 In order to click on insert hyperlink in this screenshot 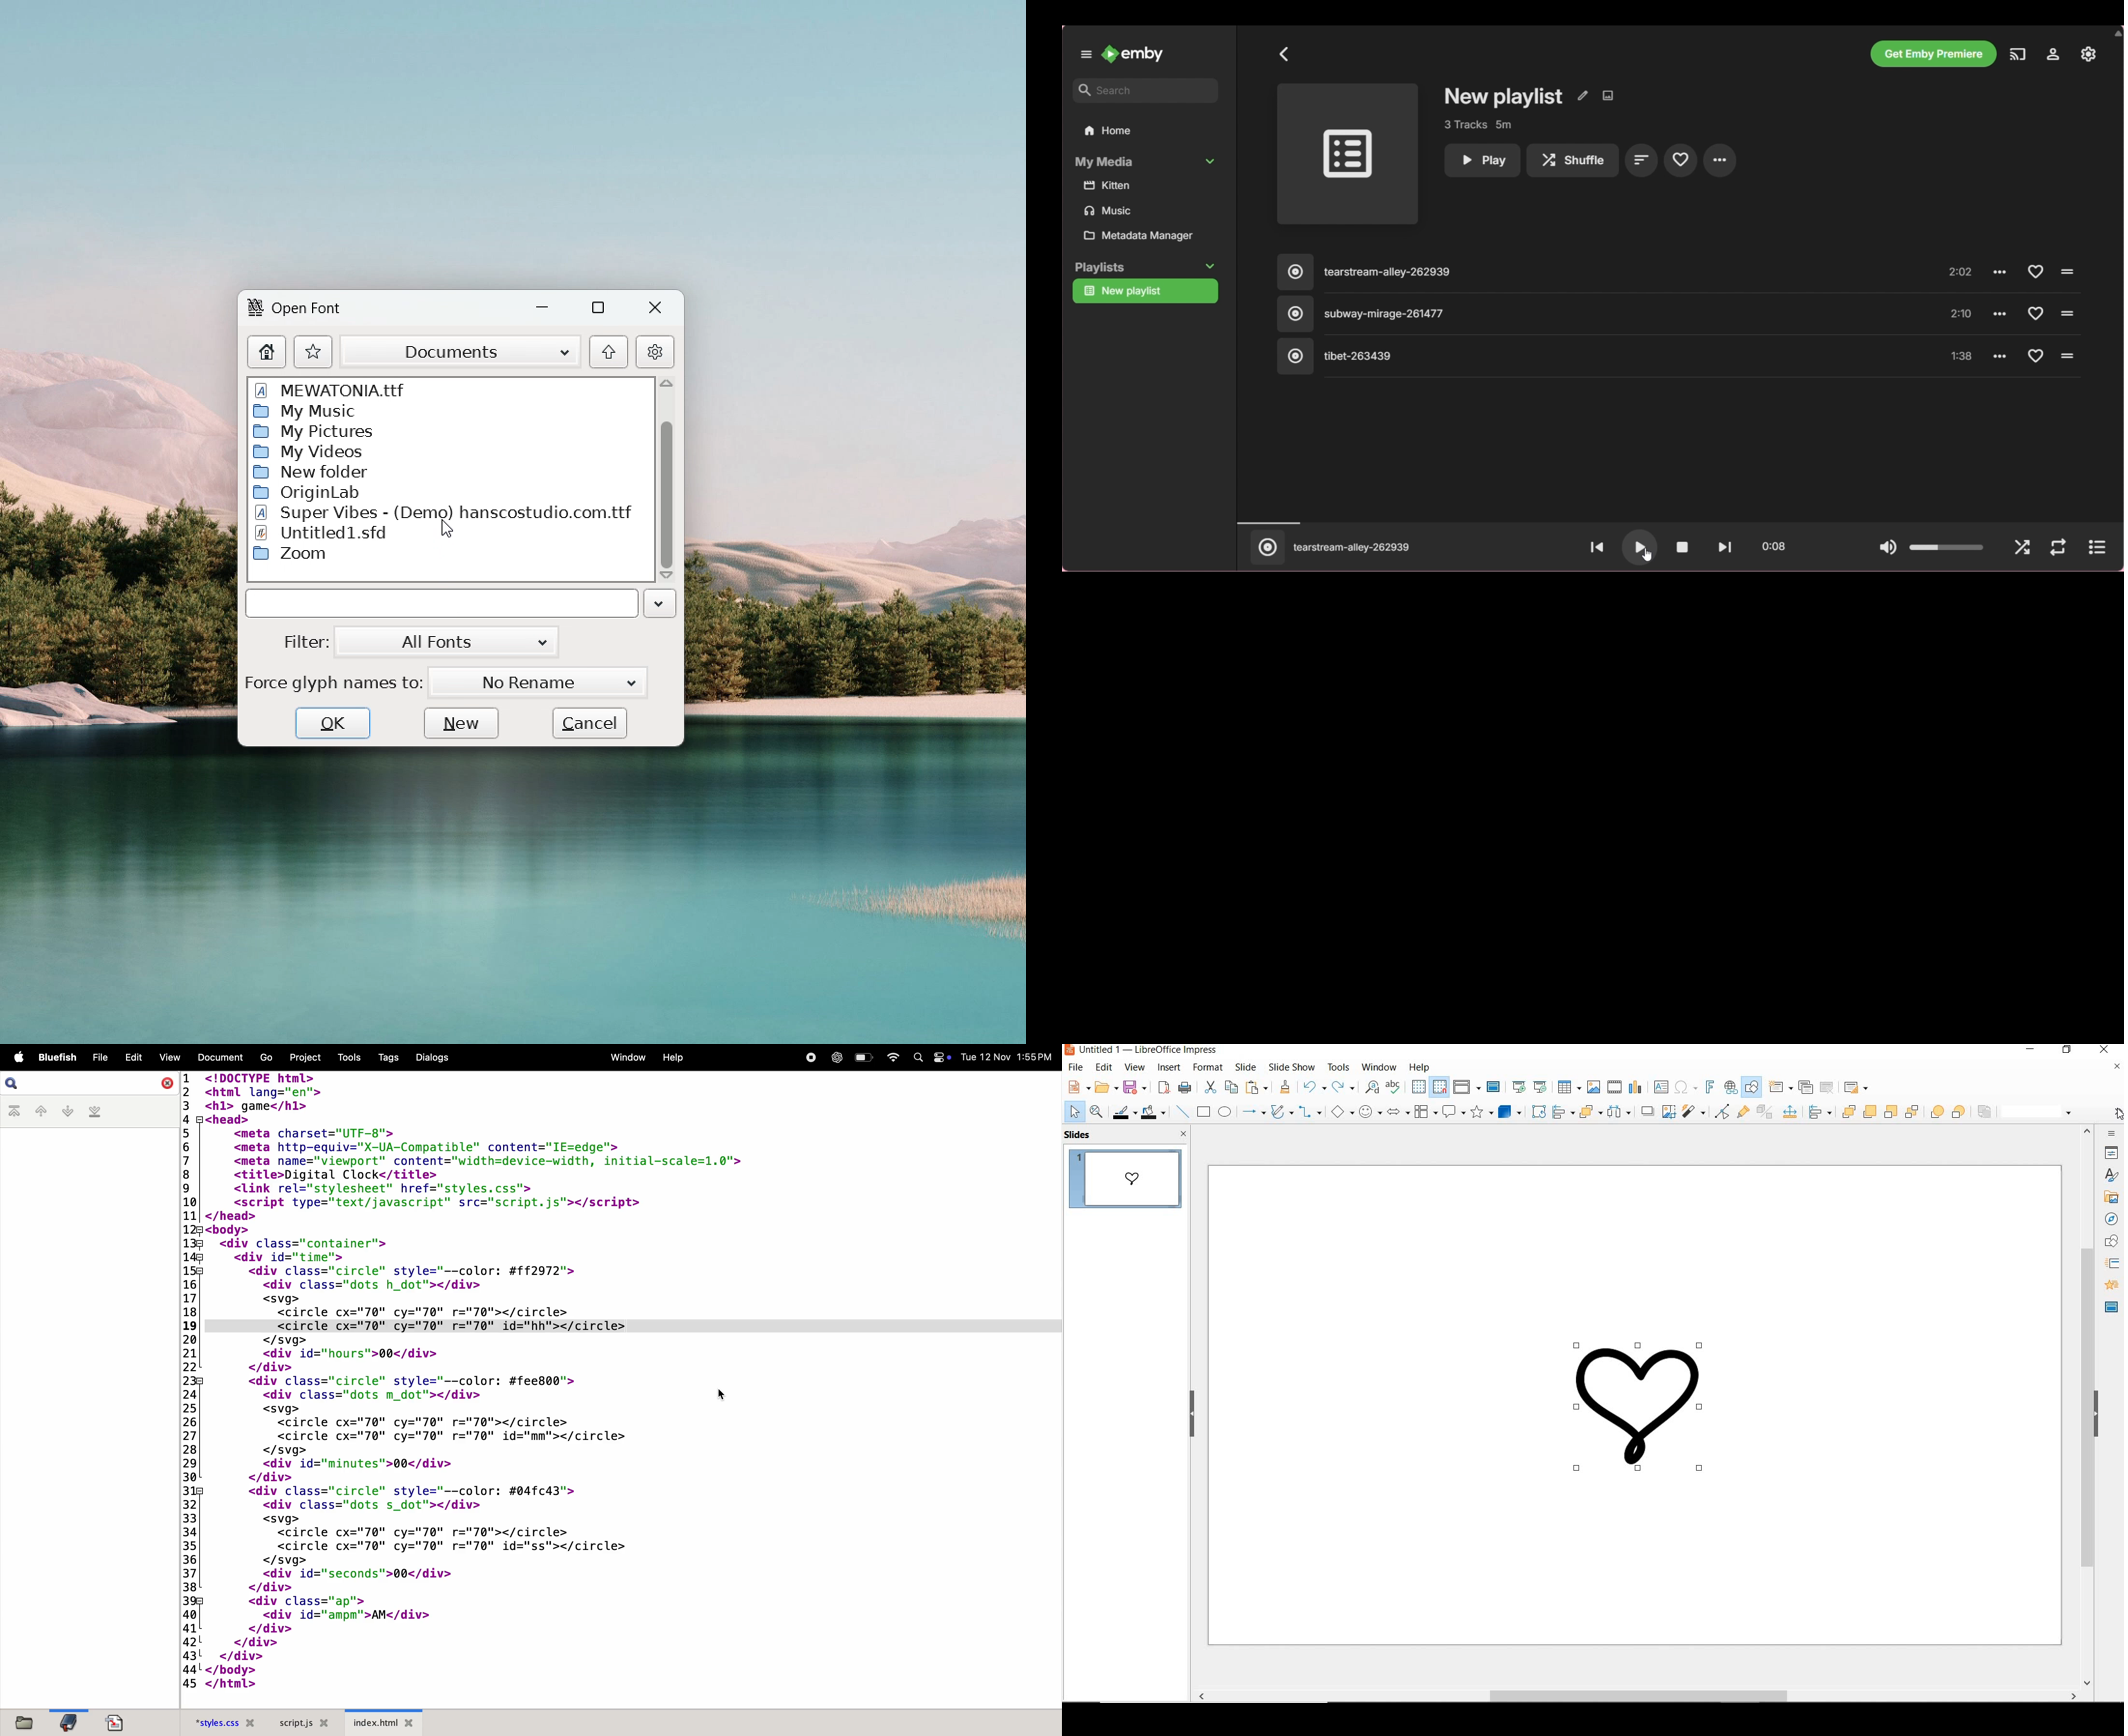, I will do `click(1731, 1088)`.